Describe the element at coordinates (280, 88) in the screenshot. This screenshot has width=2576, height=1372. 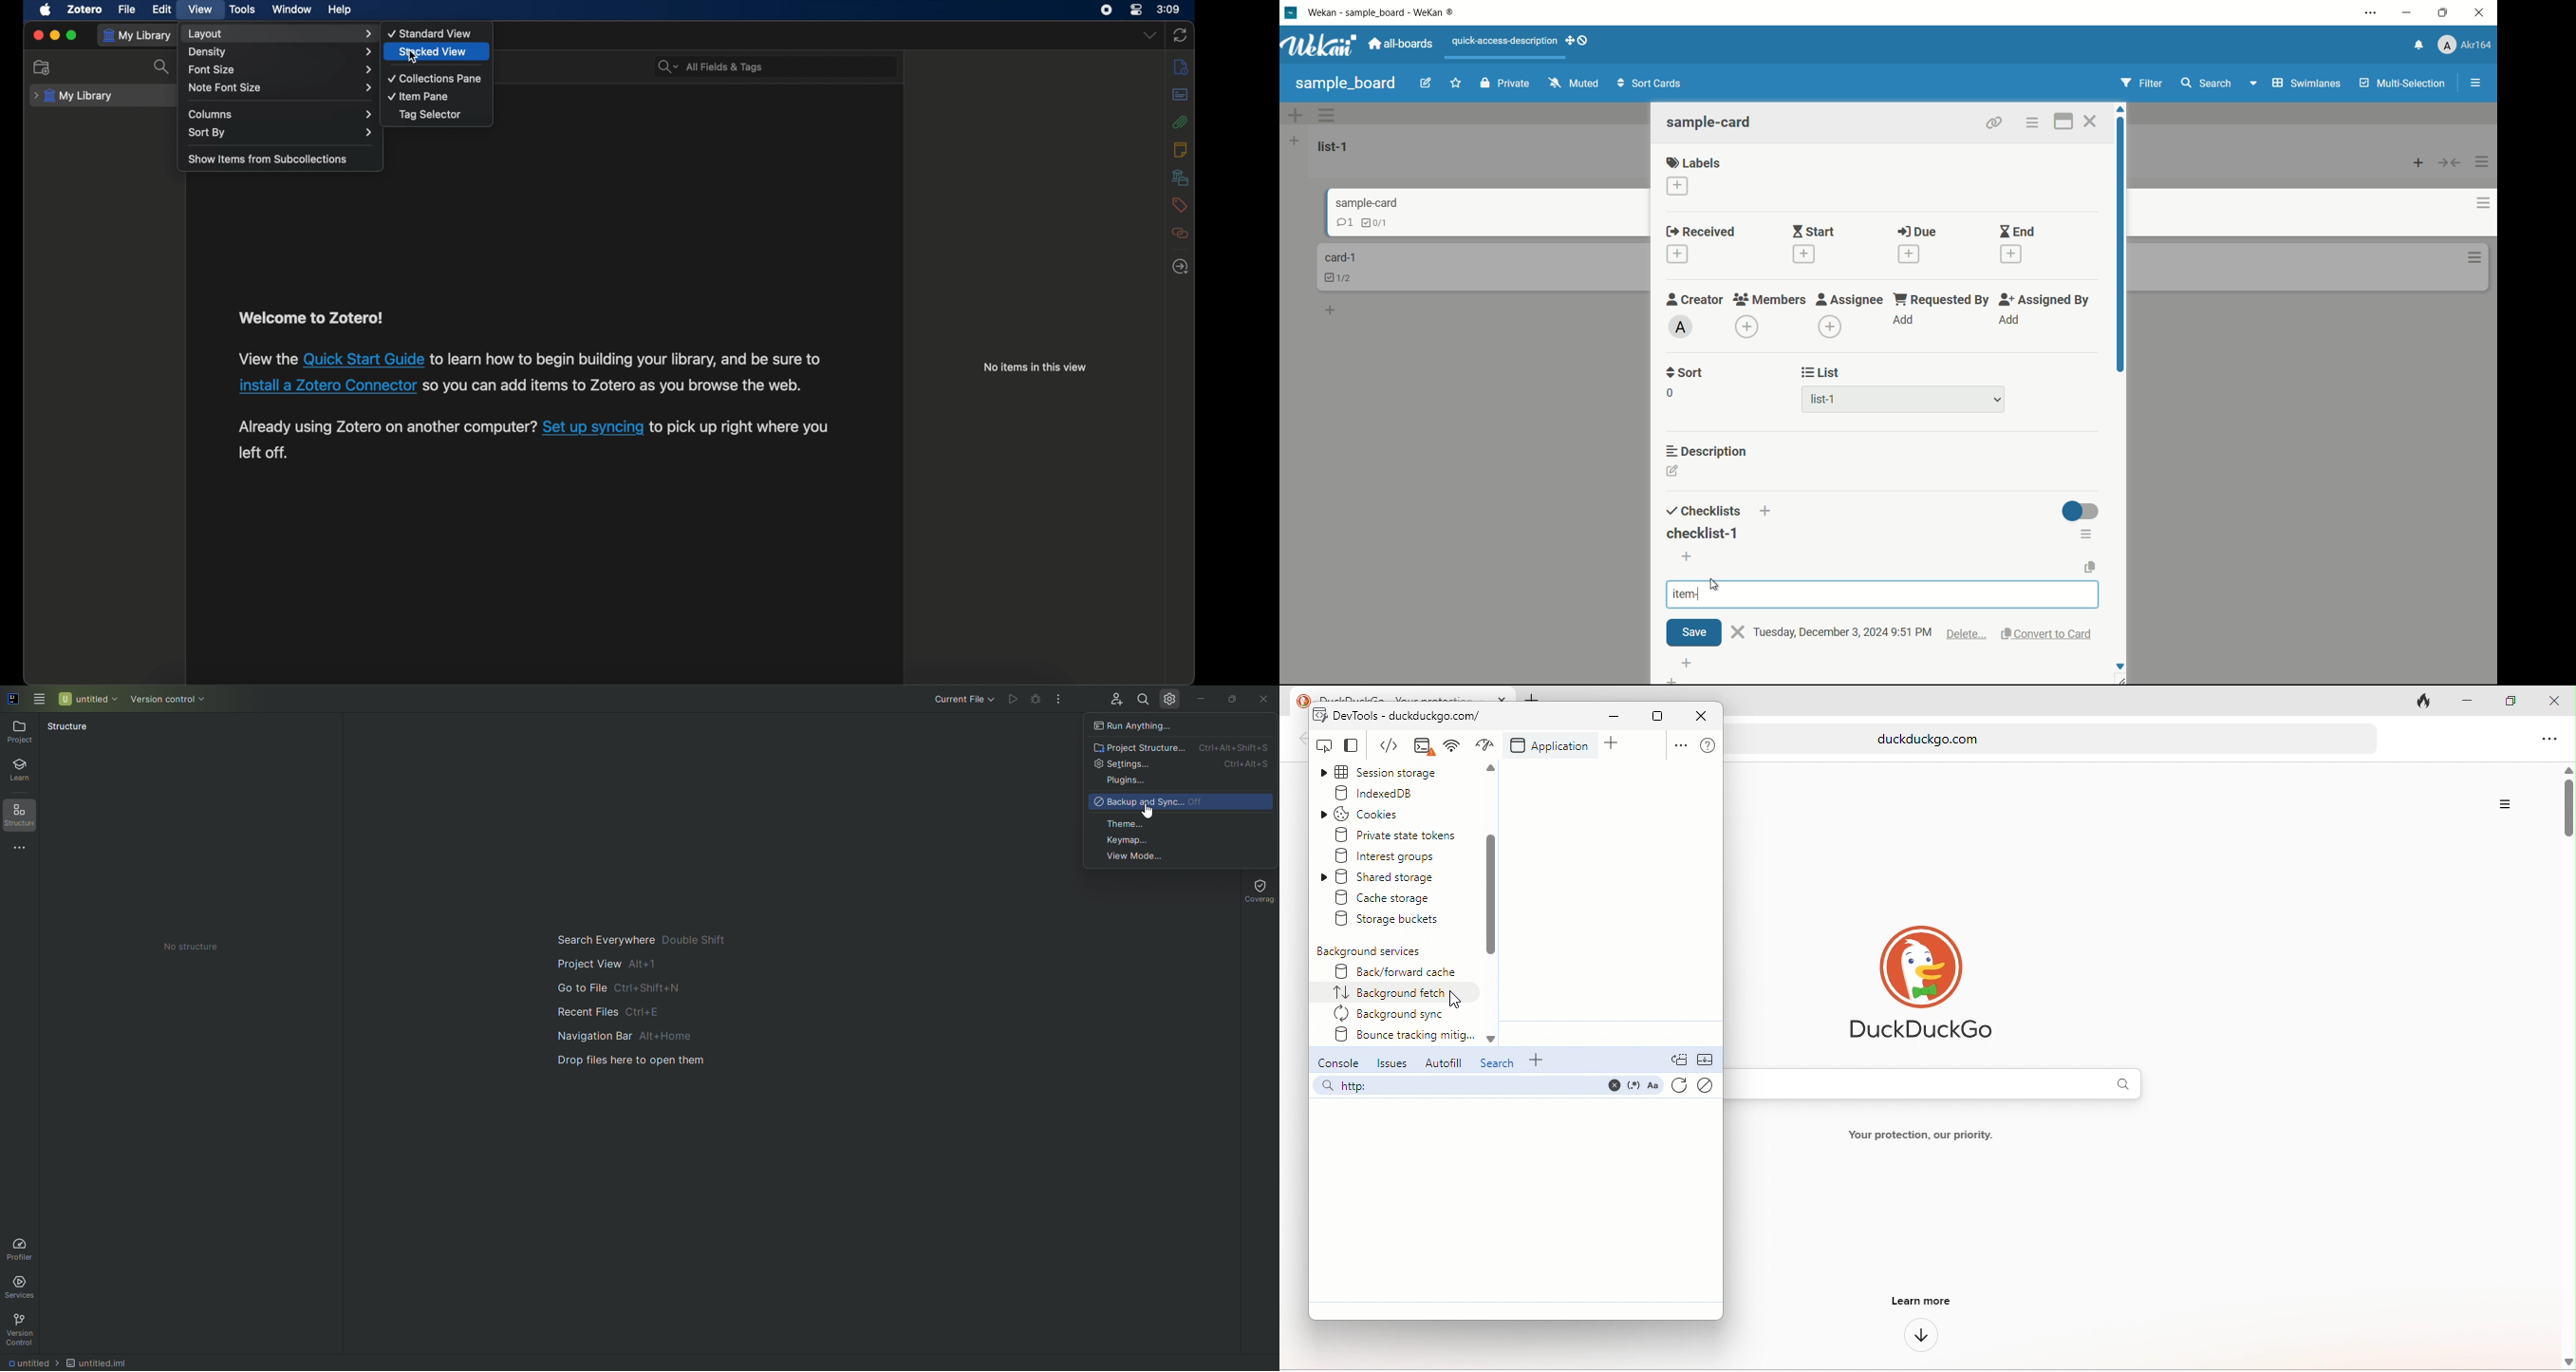
I see `note font size` at that location.